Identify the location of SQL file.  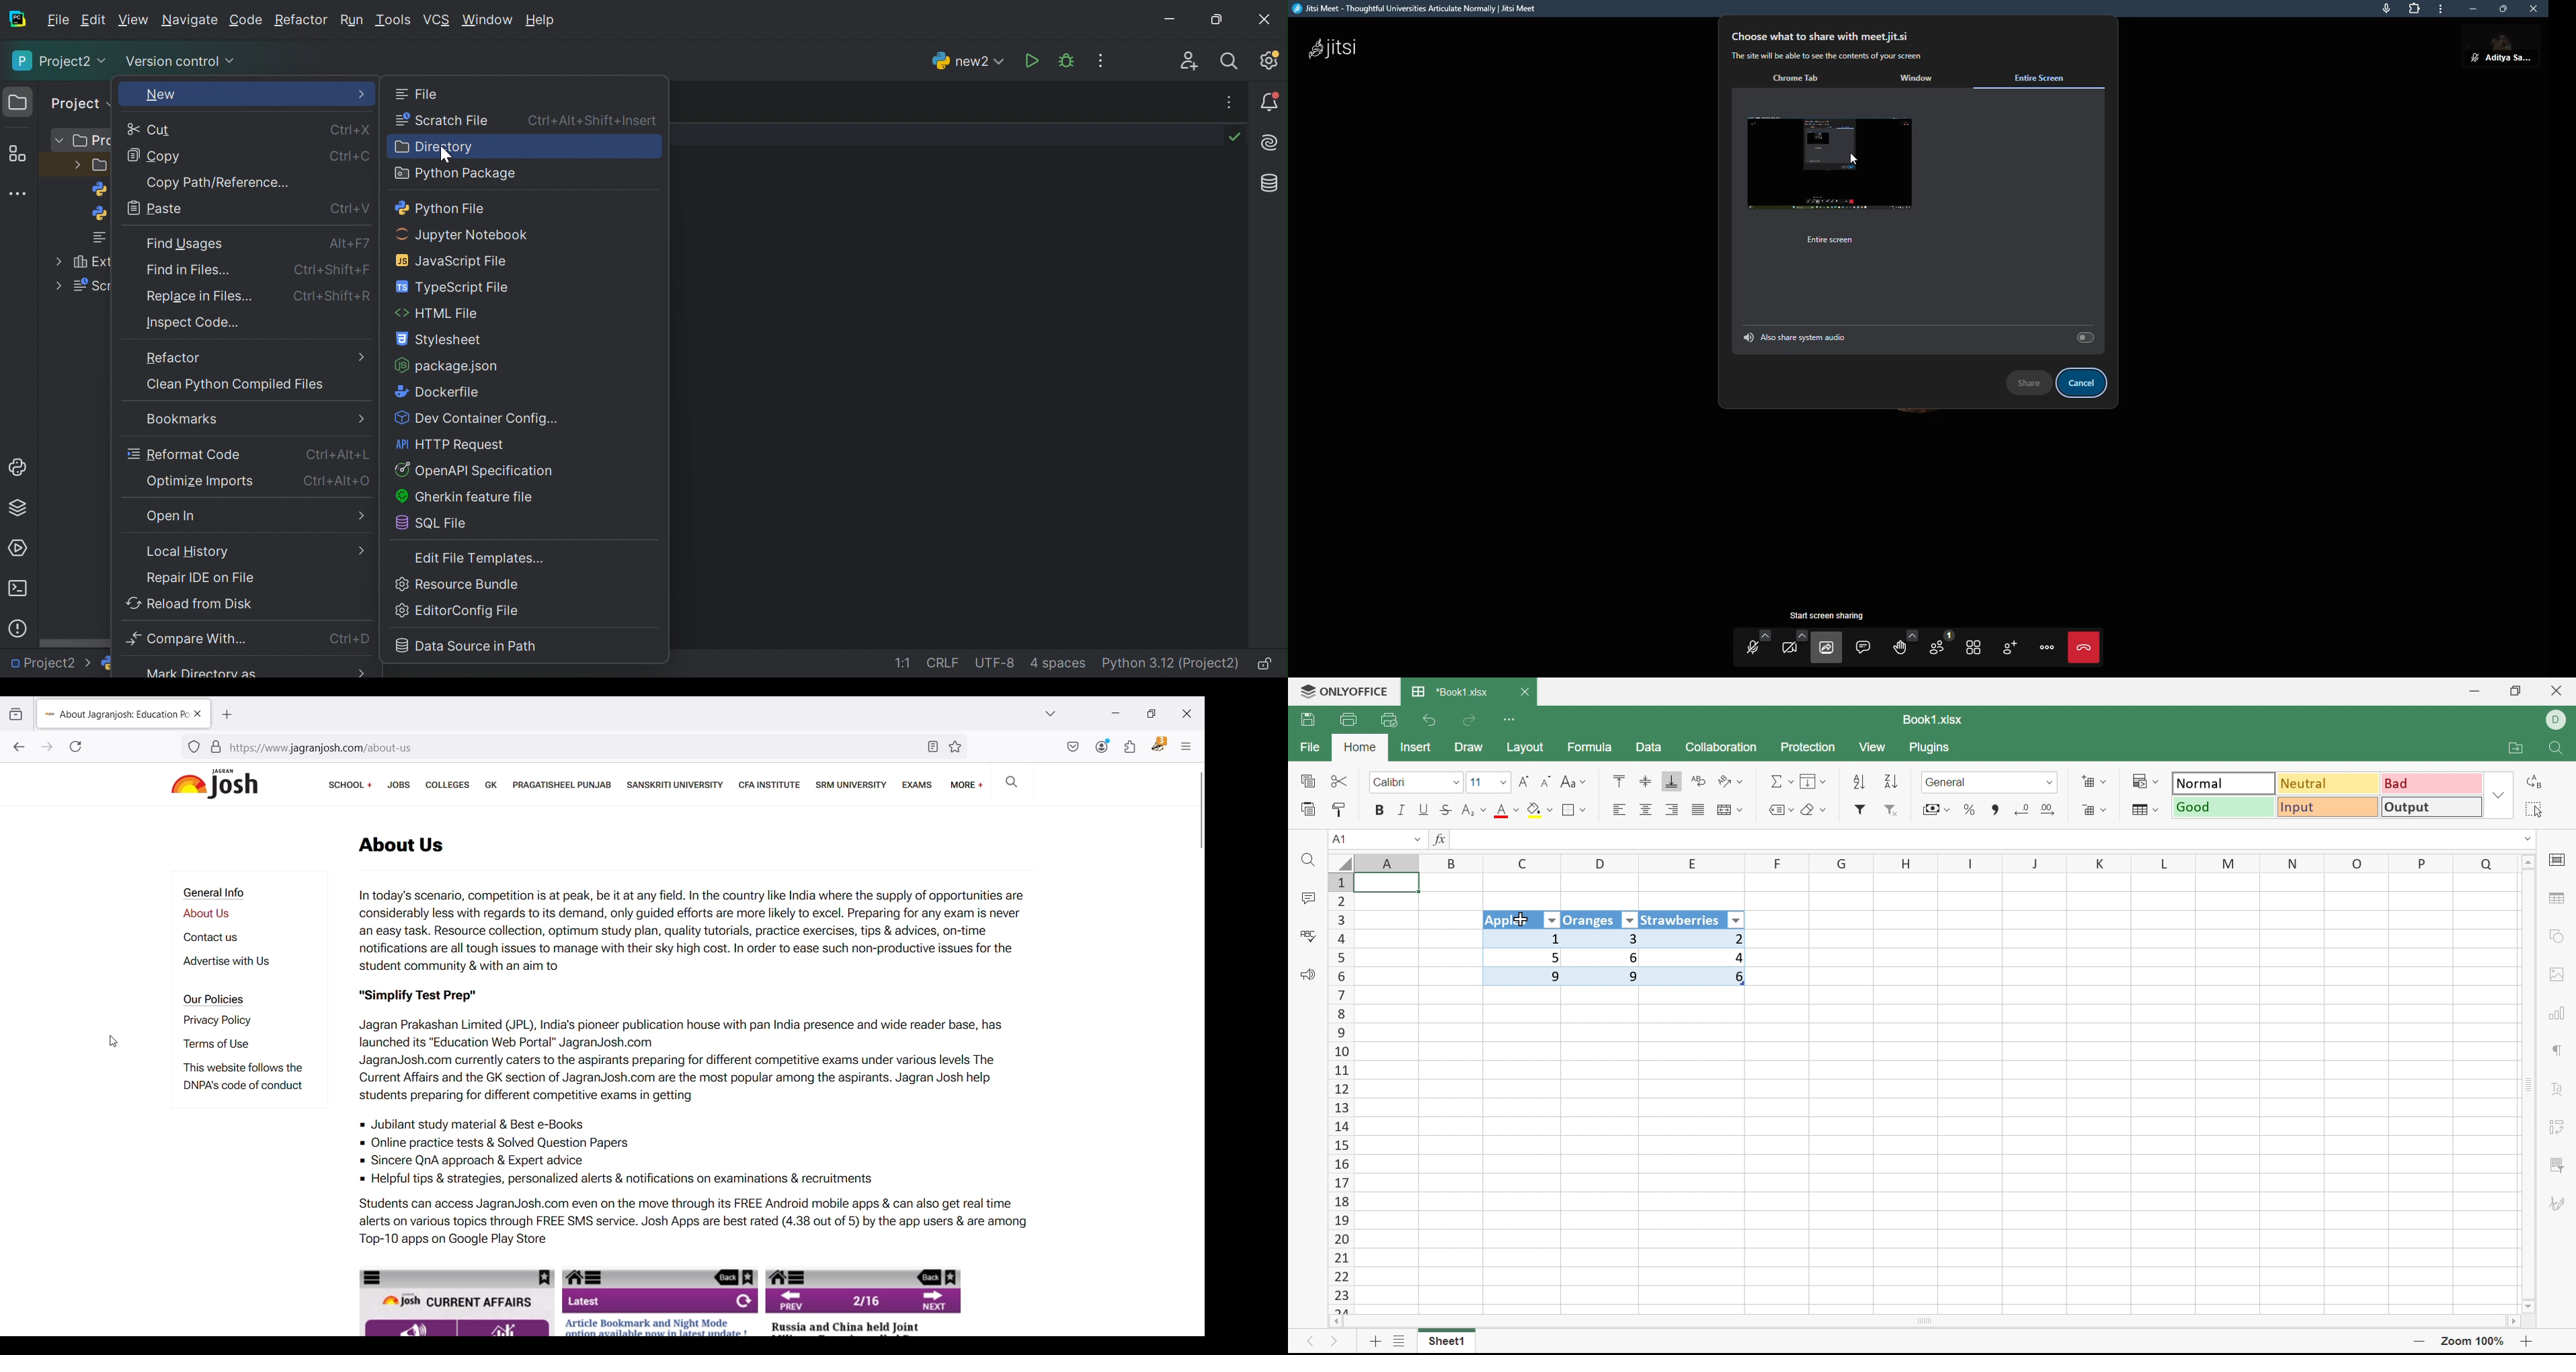
(431, 522).